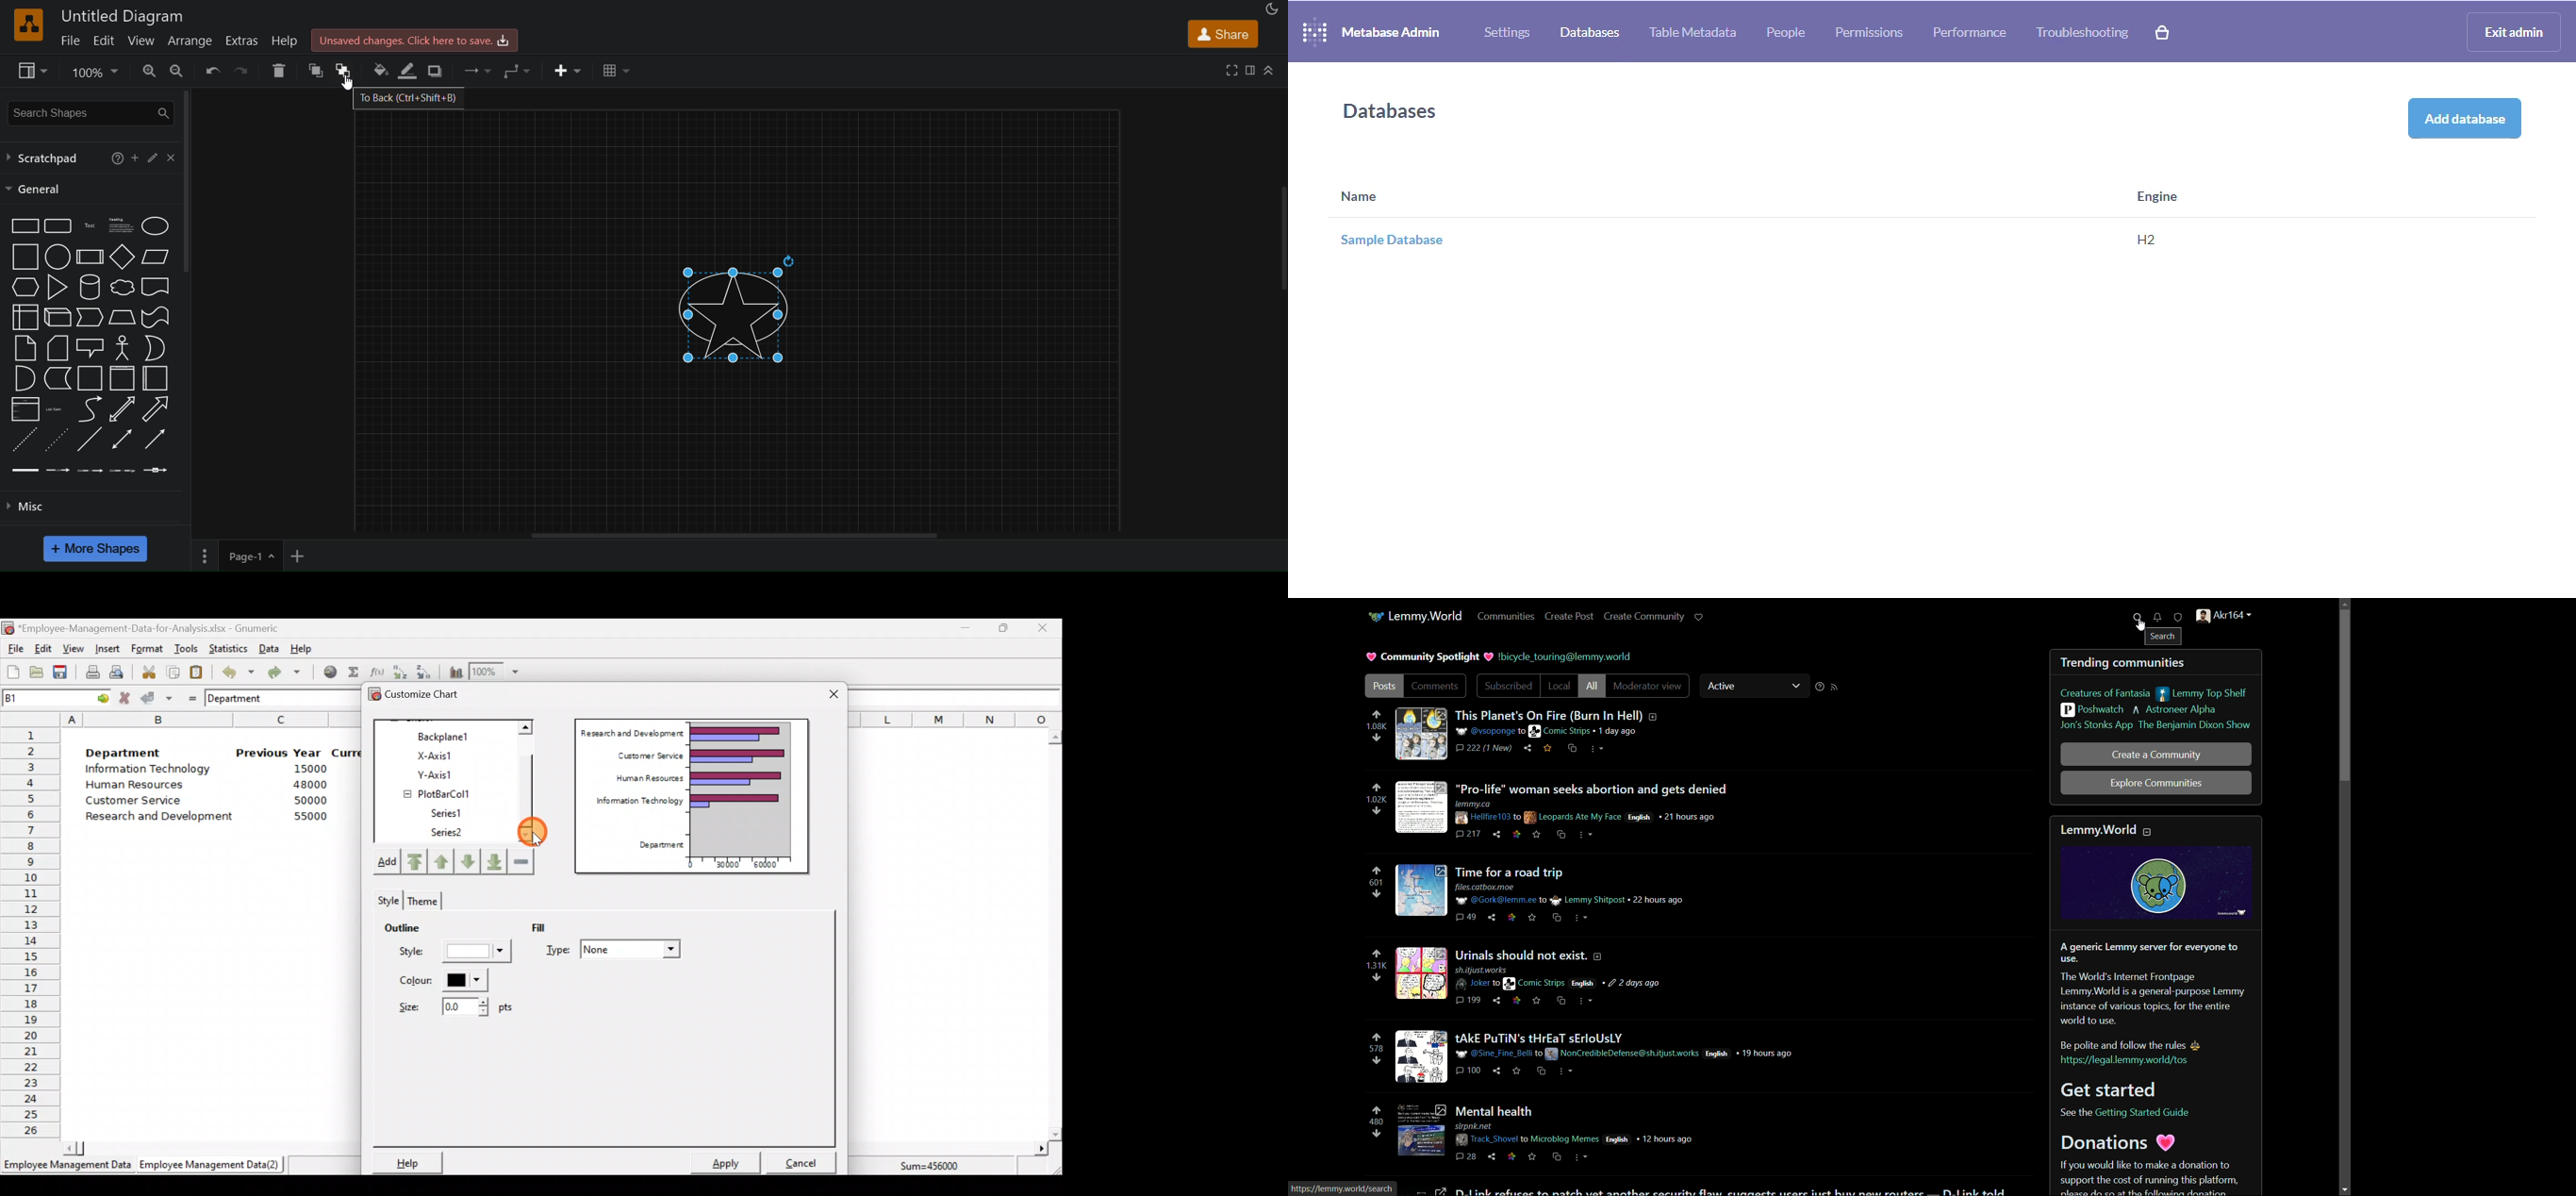 This screenshot has height=1204, width=2576. Describe the element at coordinates (155, 348) in the screenshot. I see `or` at that location.